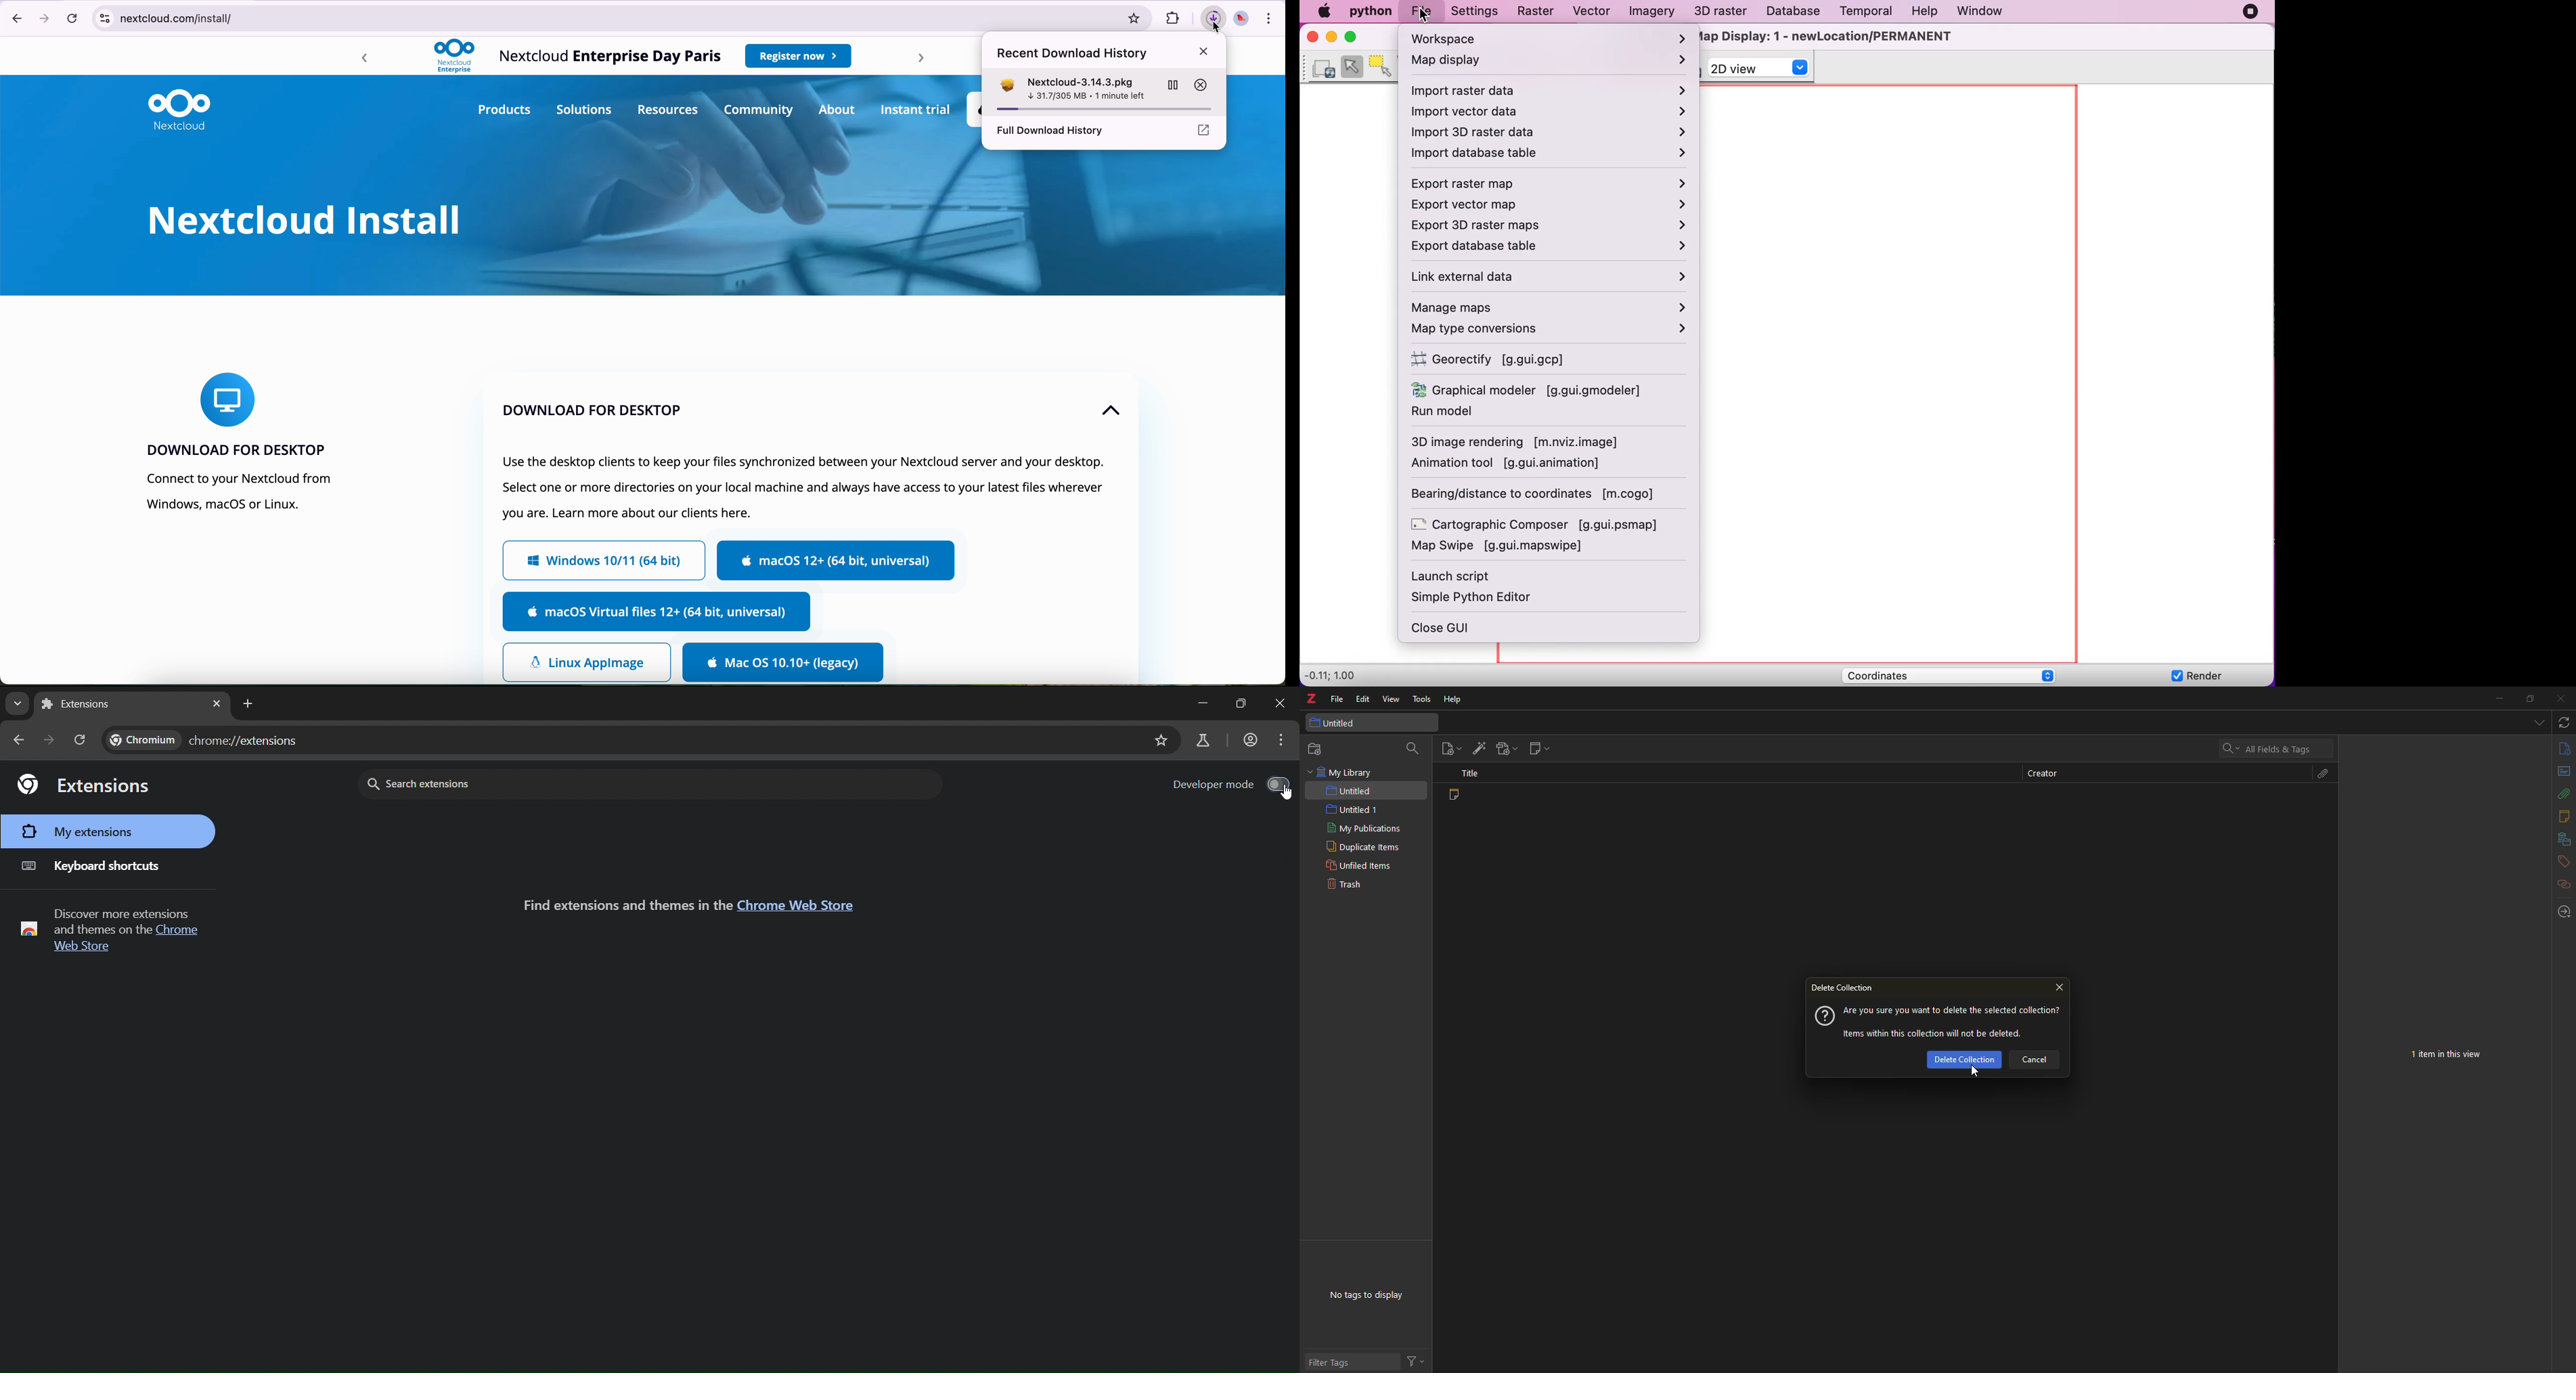 The width and height of the screenshot is (2576, 1400). What do you see at coordinates (1508, 748) in the screenshot?
I see `add attach` at bounding box center [1508, 748].